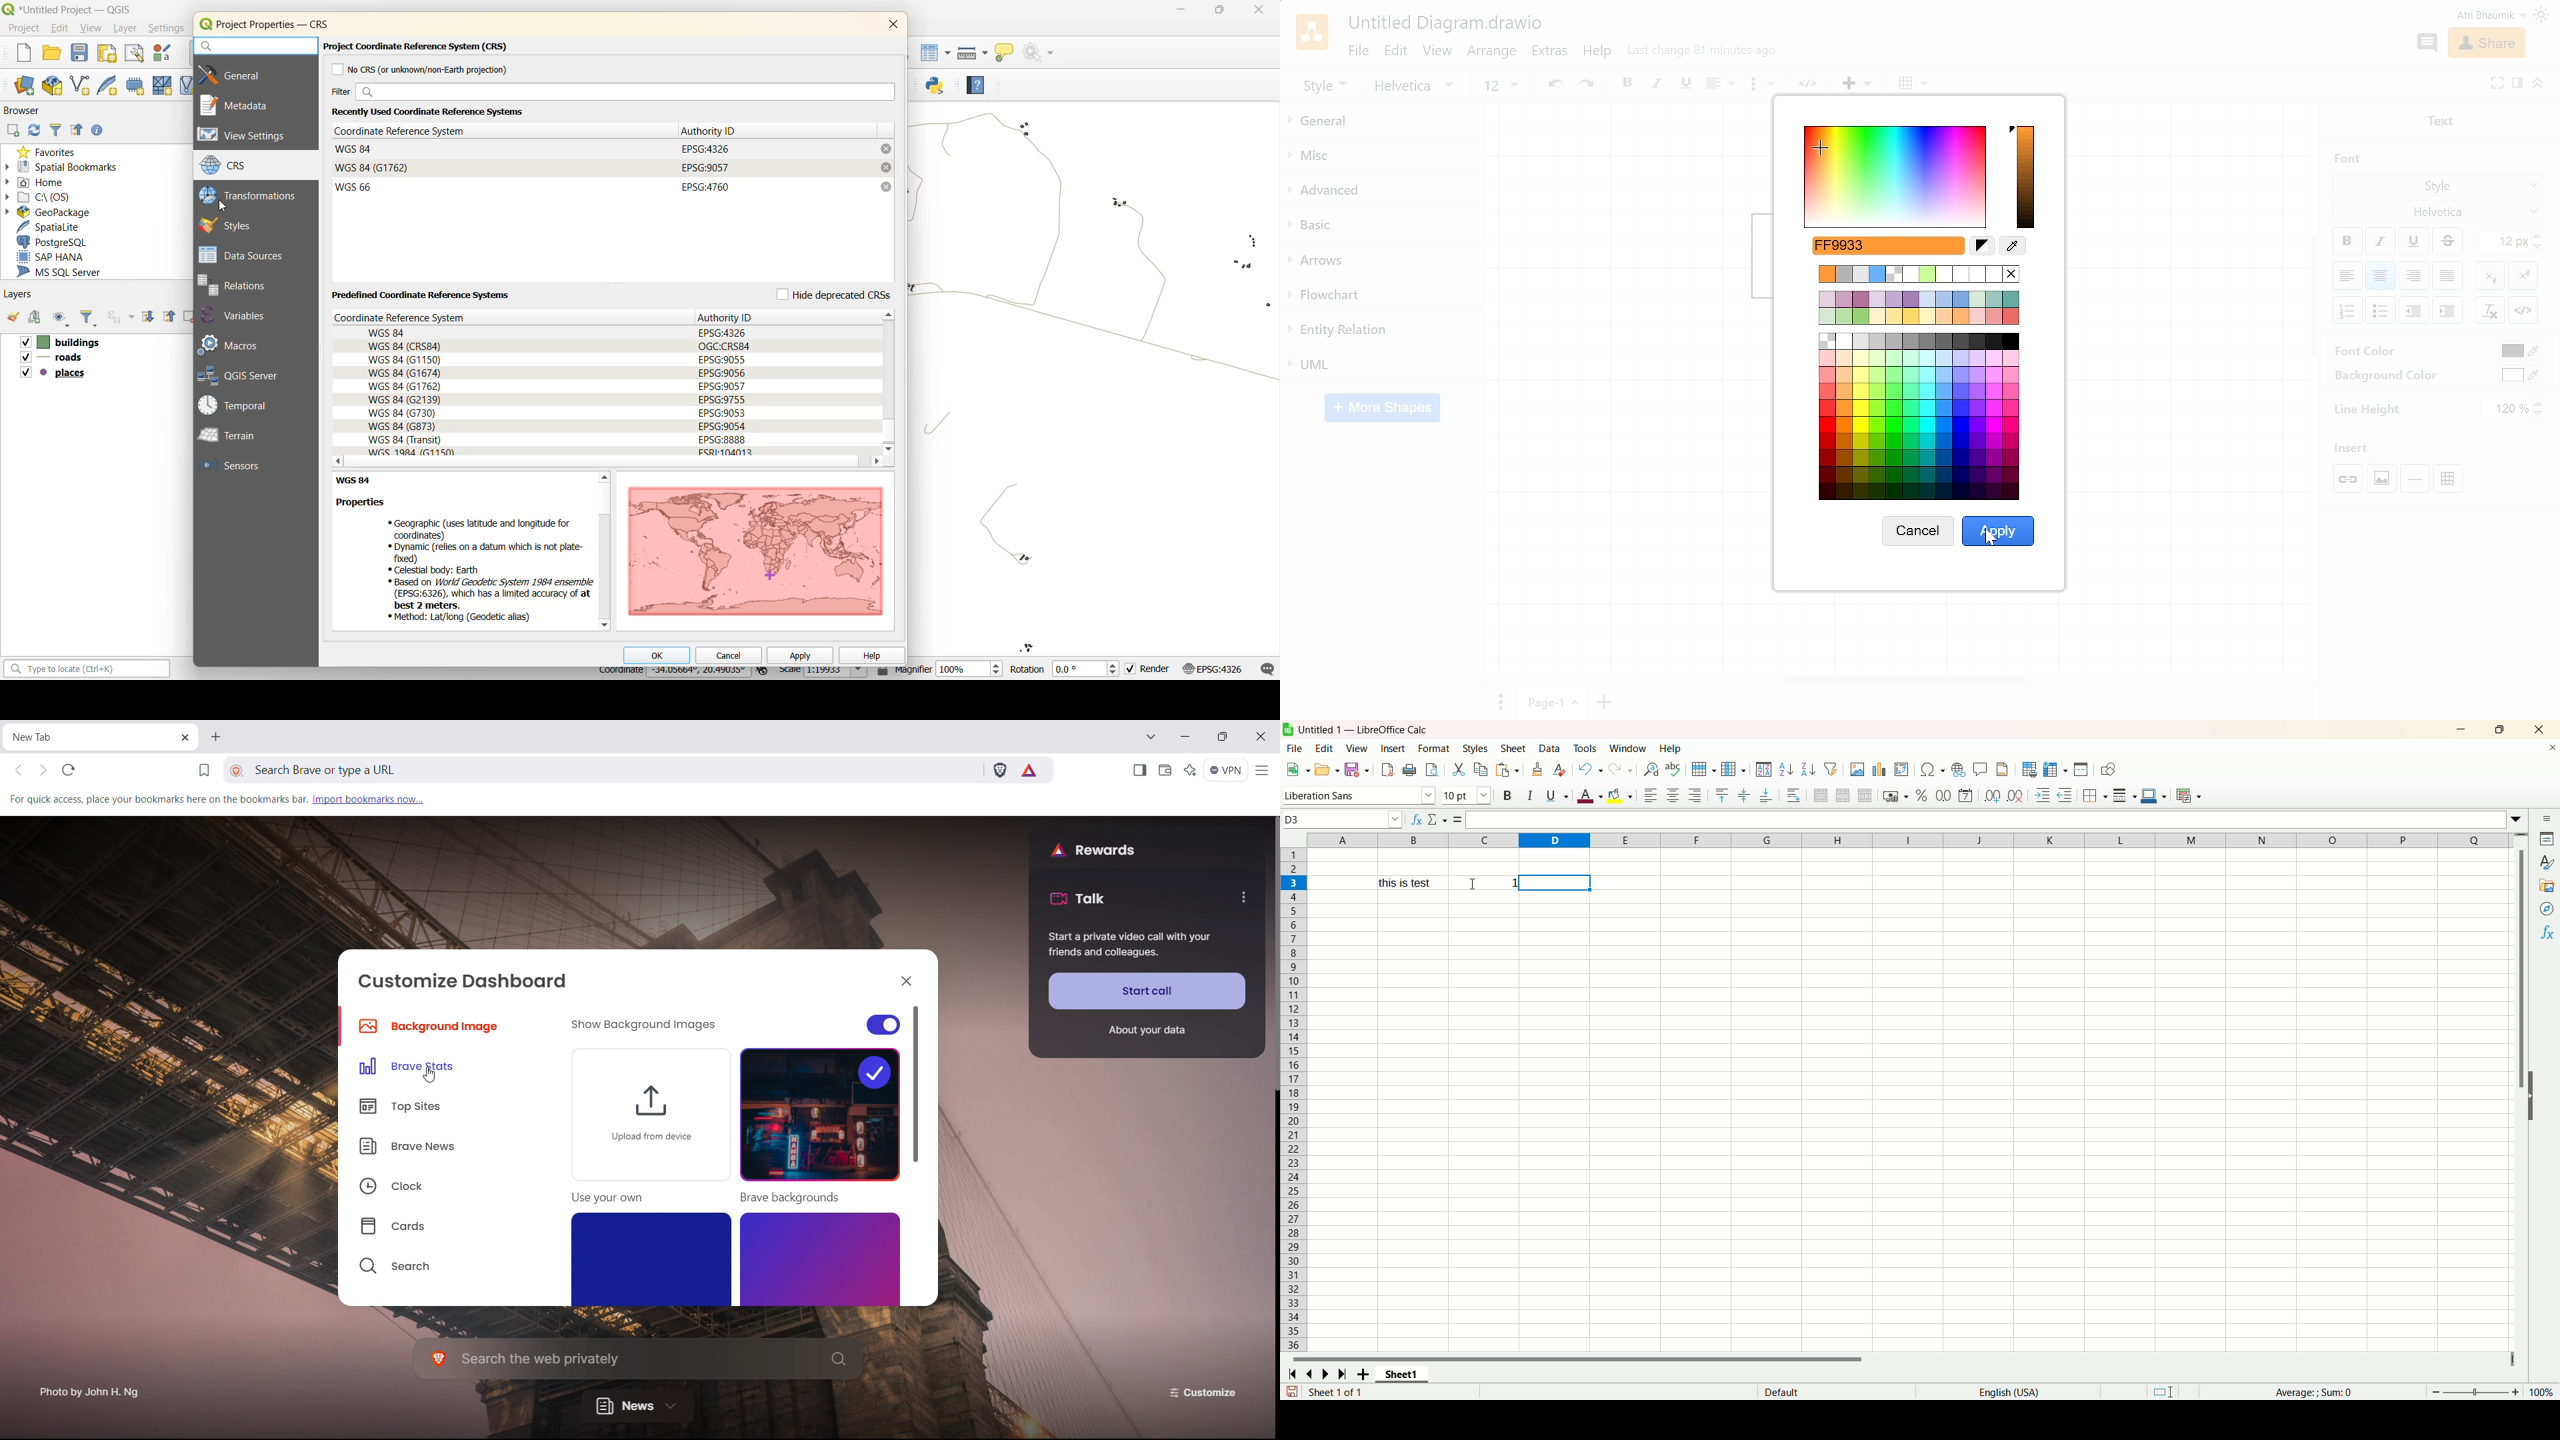  What do you see at coordinates (713, 131) in the screenshot?
I see `authority id` at bounding box center [713, 131].